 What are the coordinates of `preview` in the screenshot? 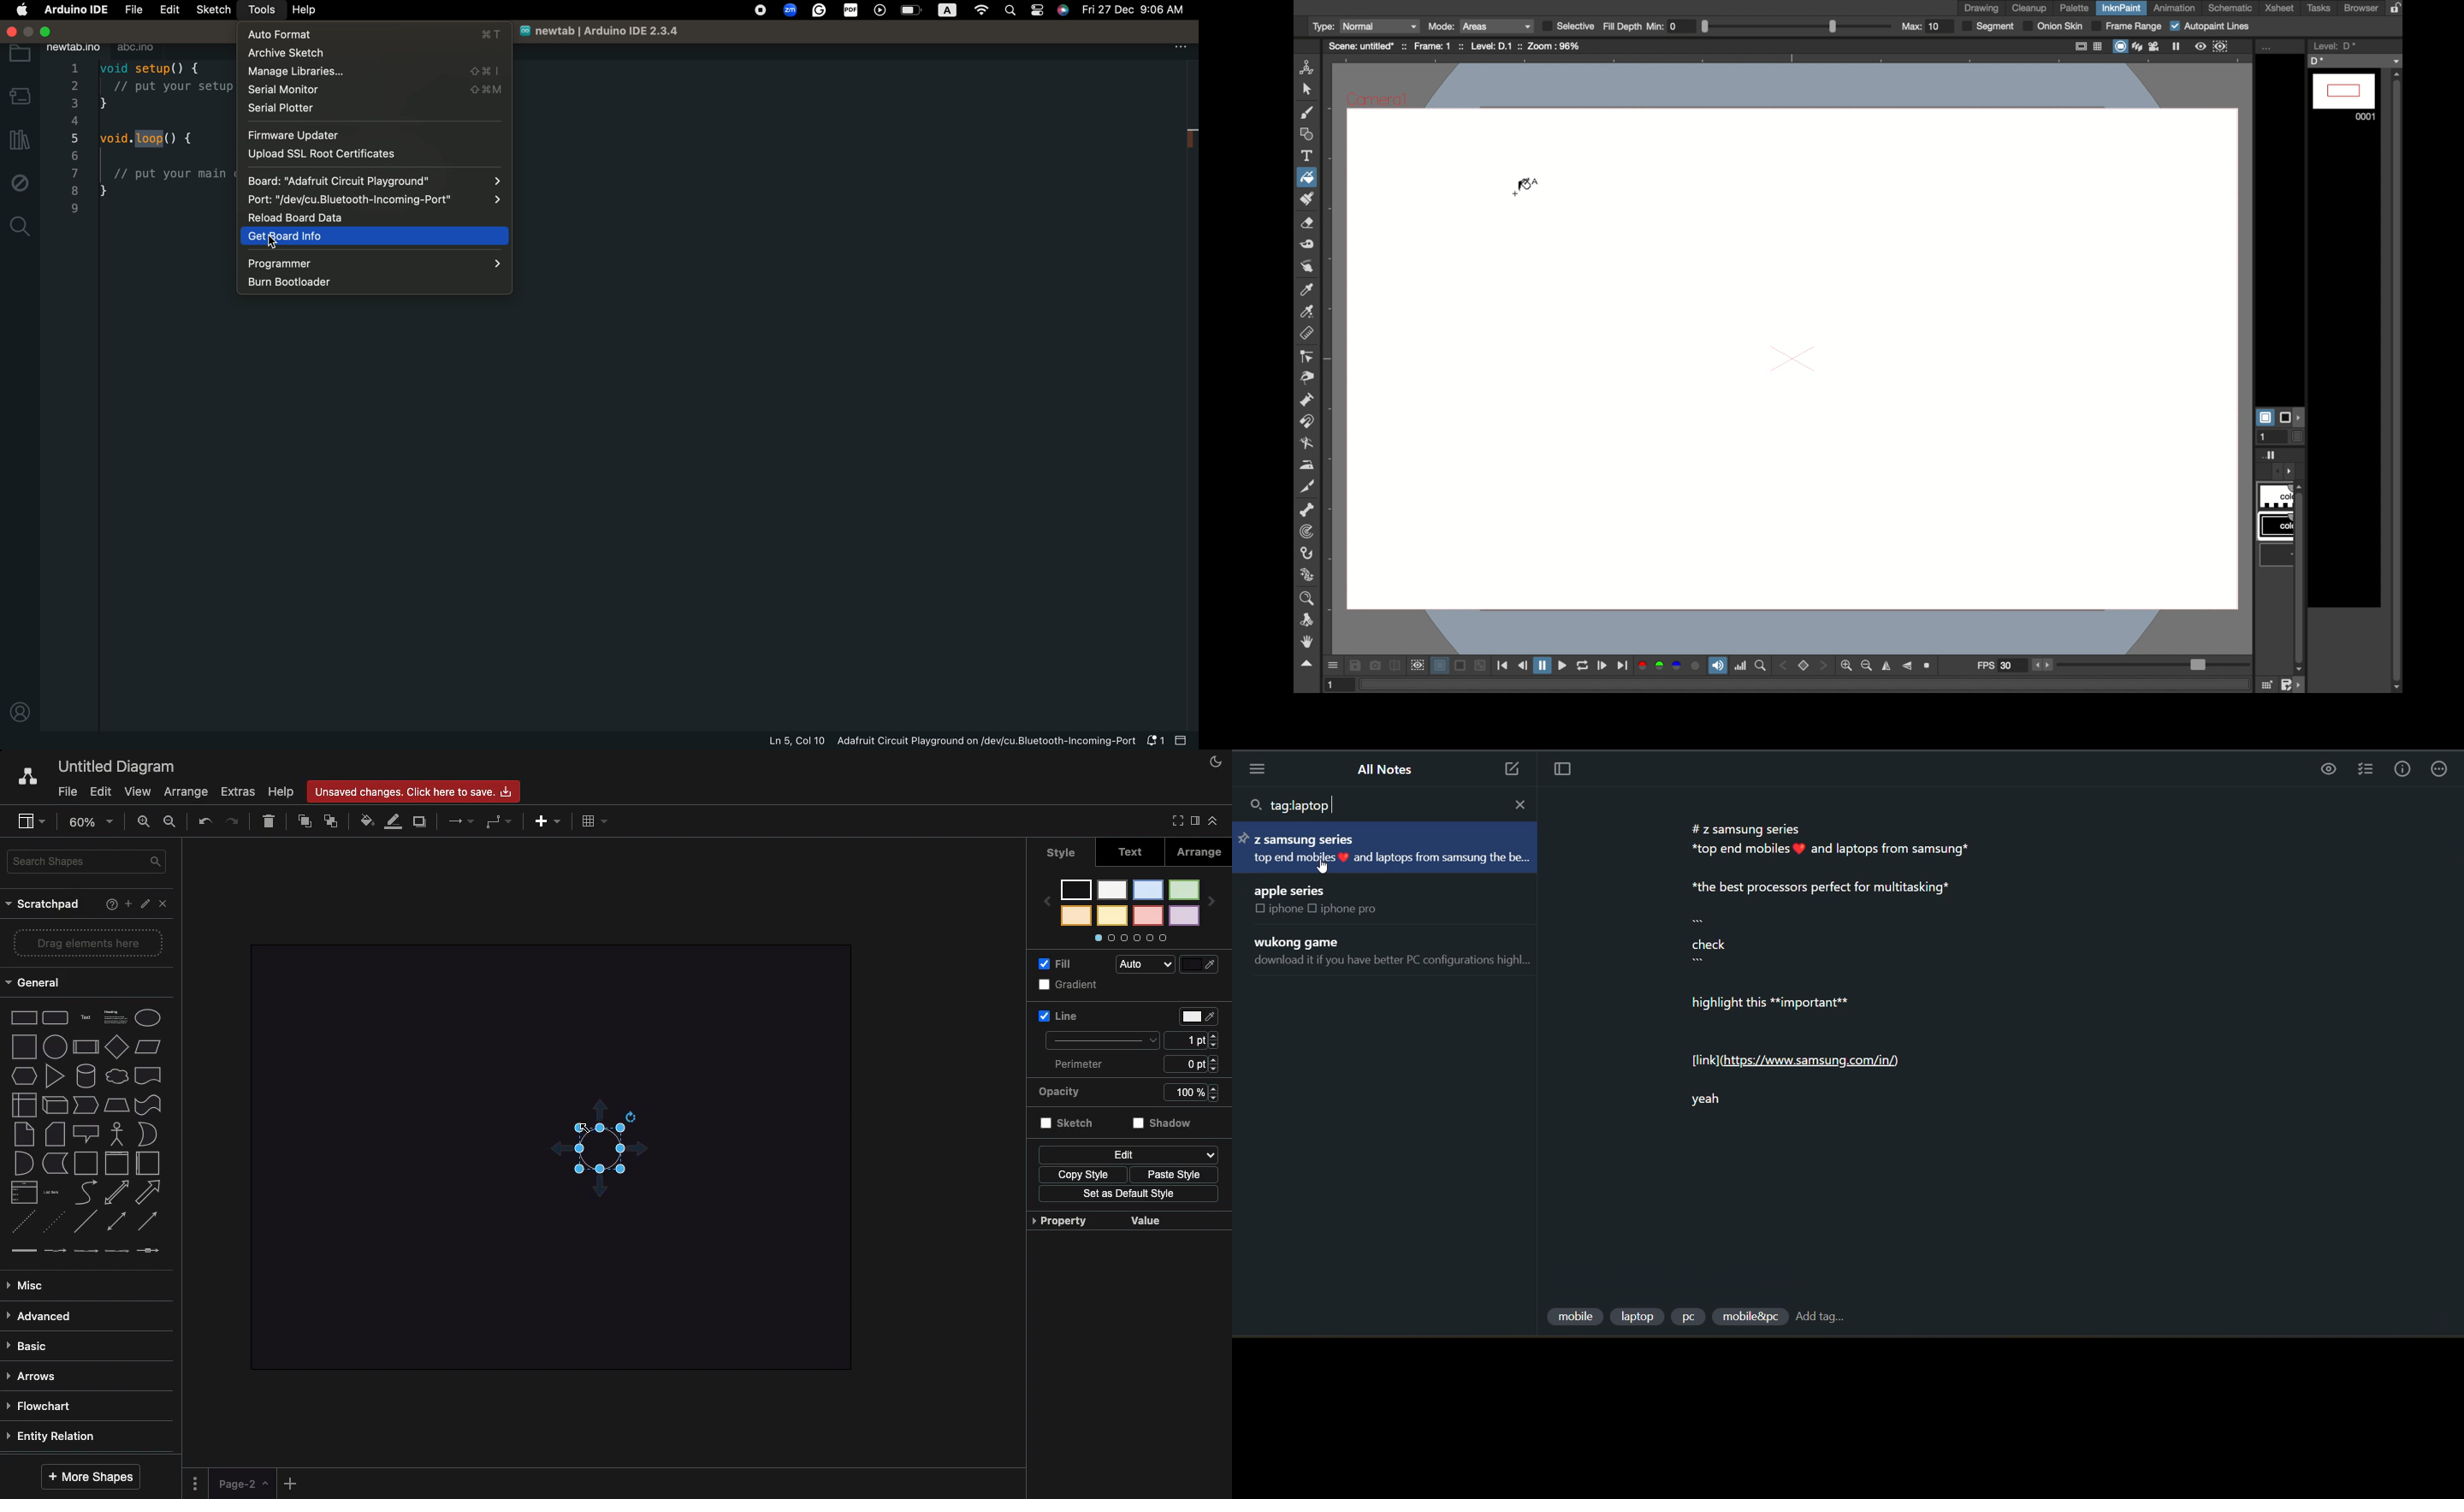 It's located at (2329, 771).